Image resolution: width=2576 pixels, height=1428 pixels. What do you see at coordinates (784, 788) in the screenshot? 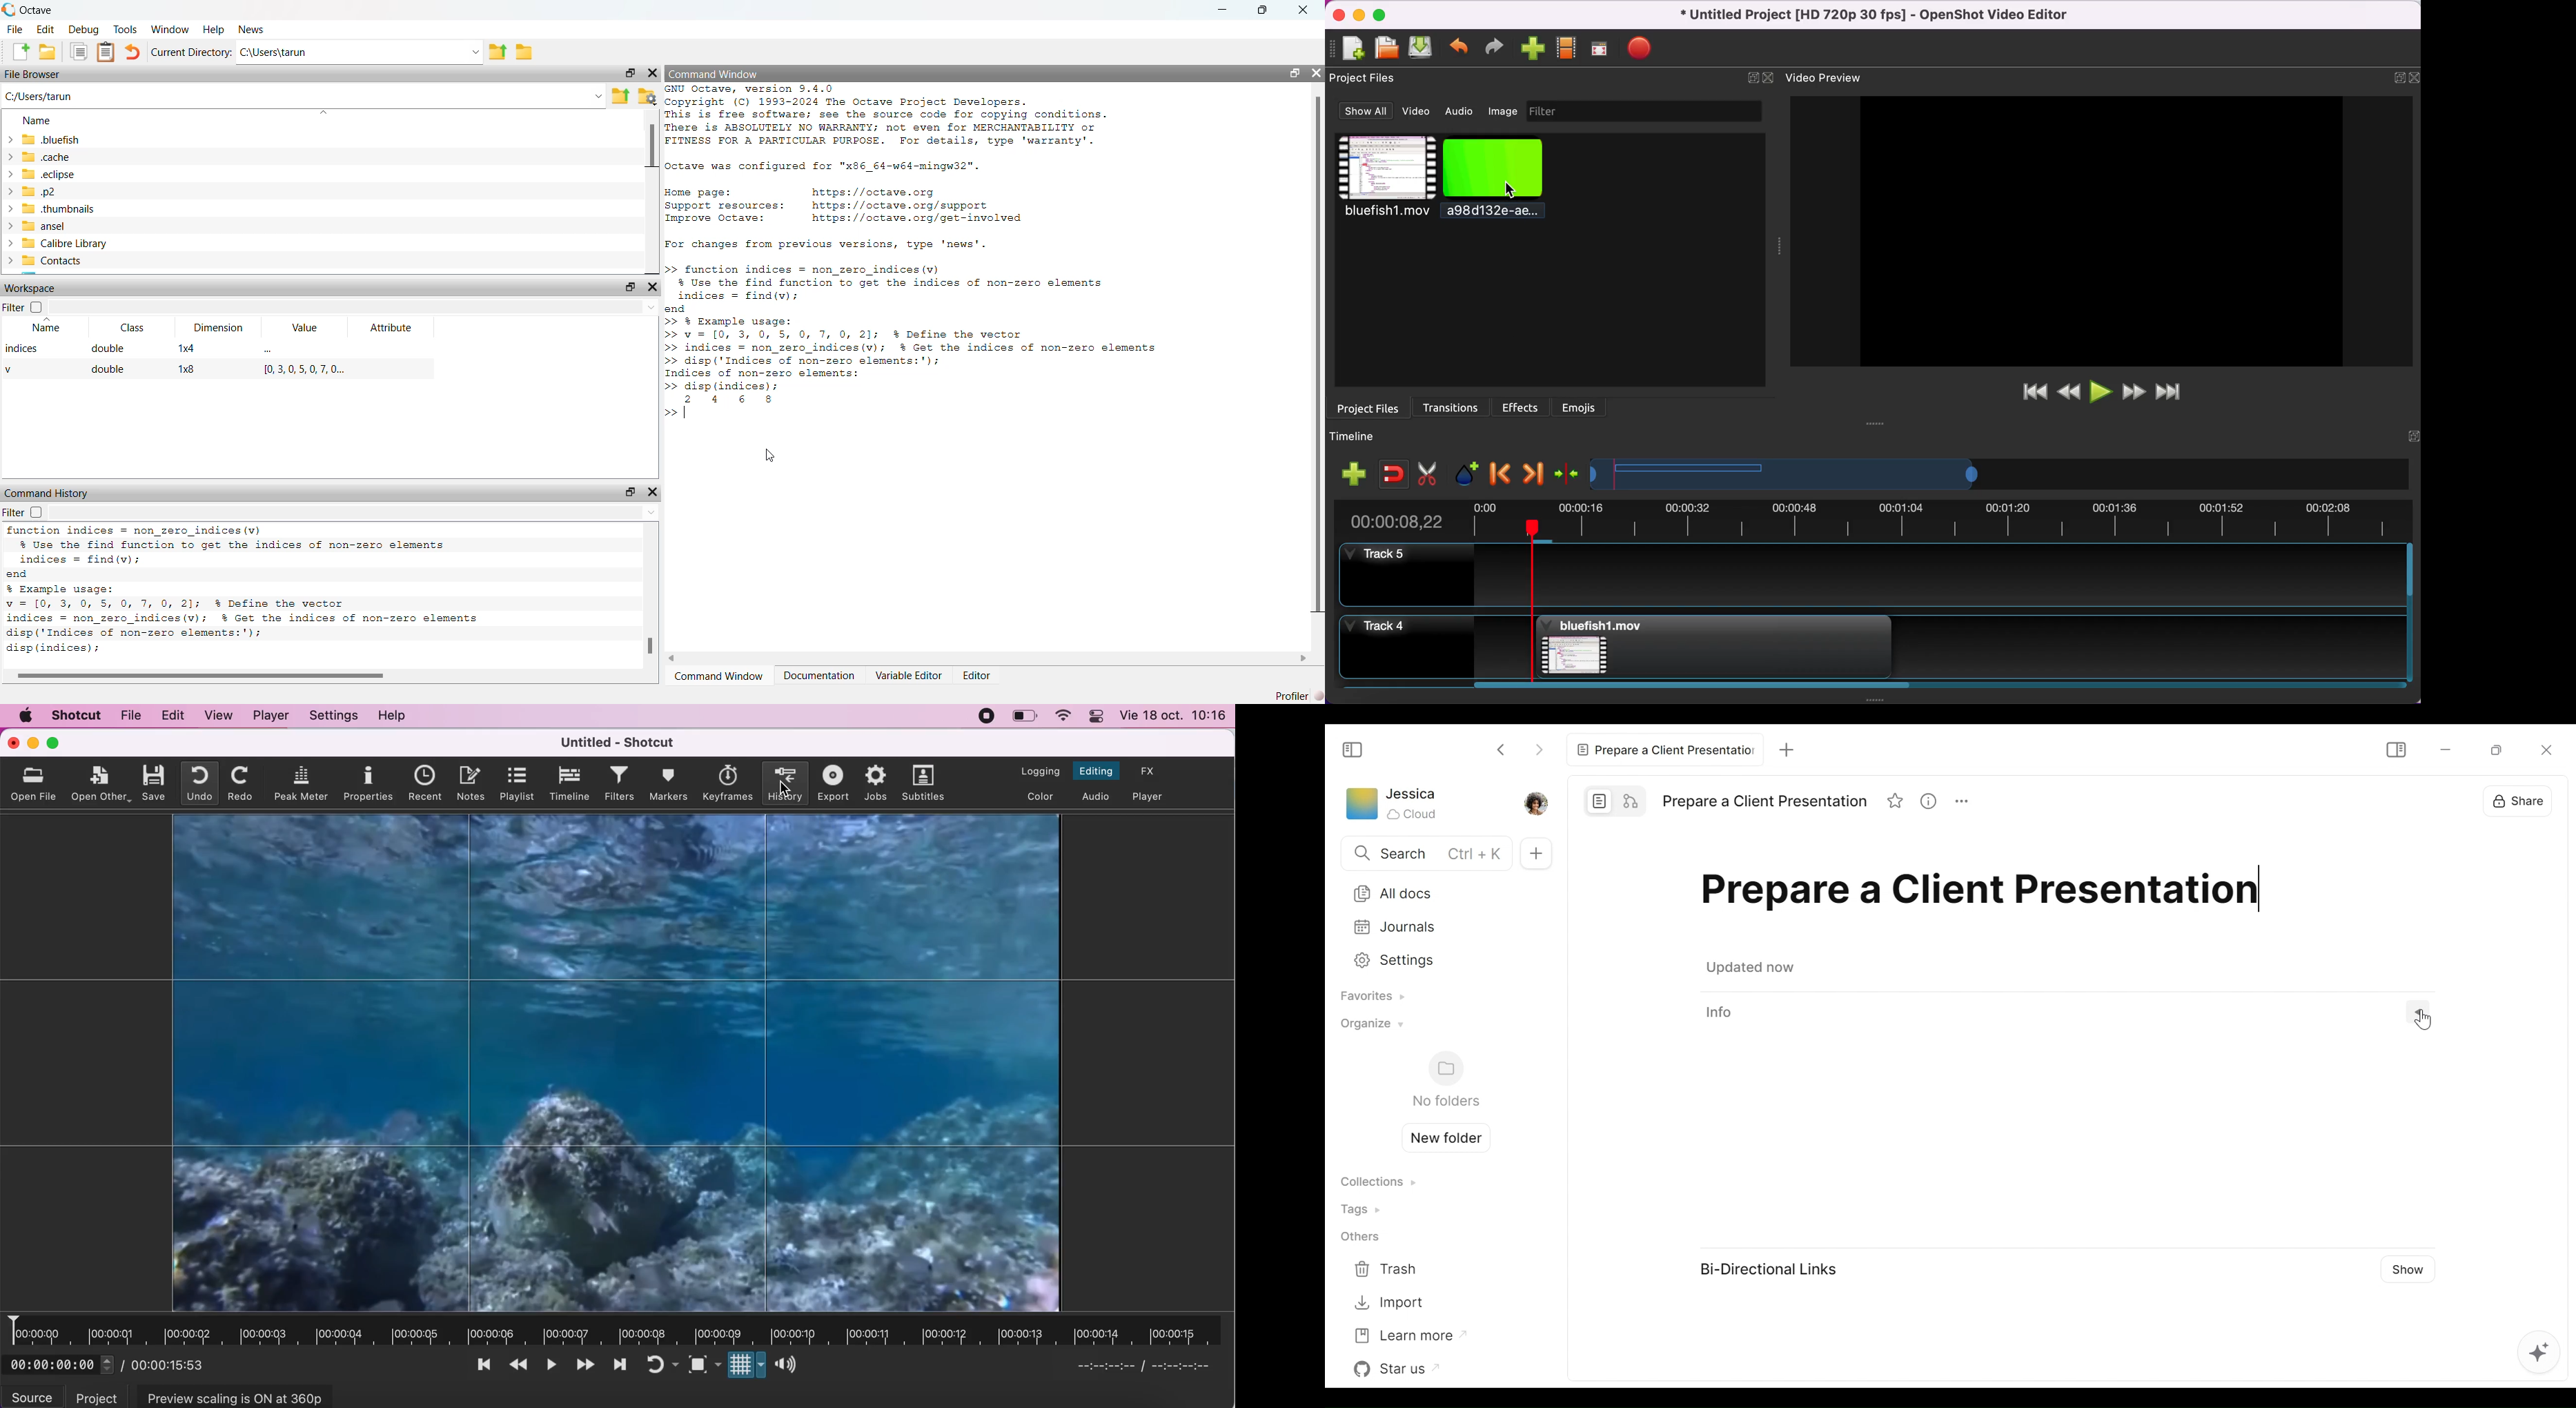
I see `cursor` at bounding box center [784, 788].